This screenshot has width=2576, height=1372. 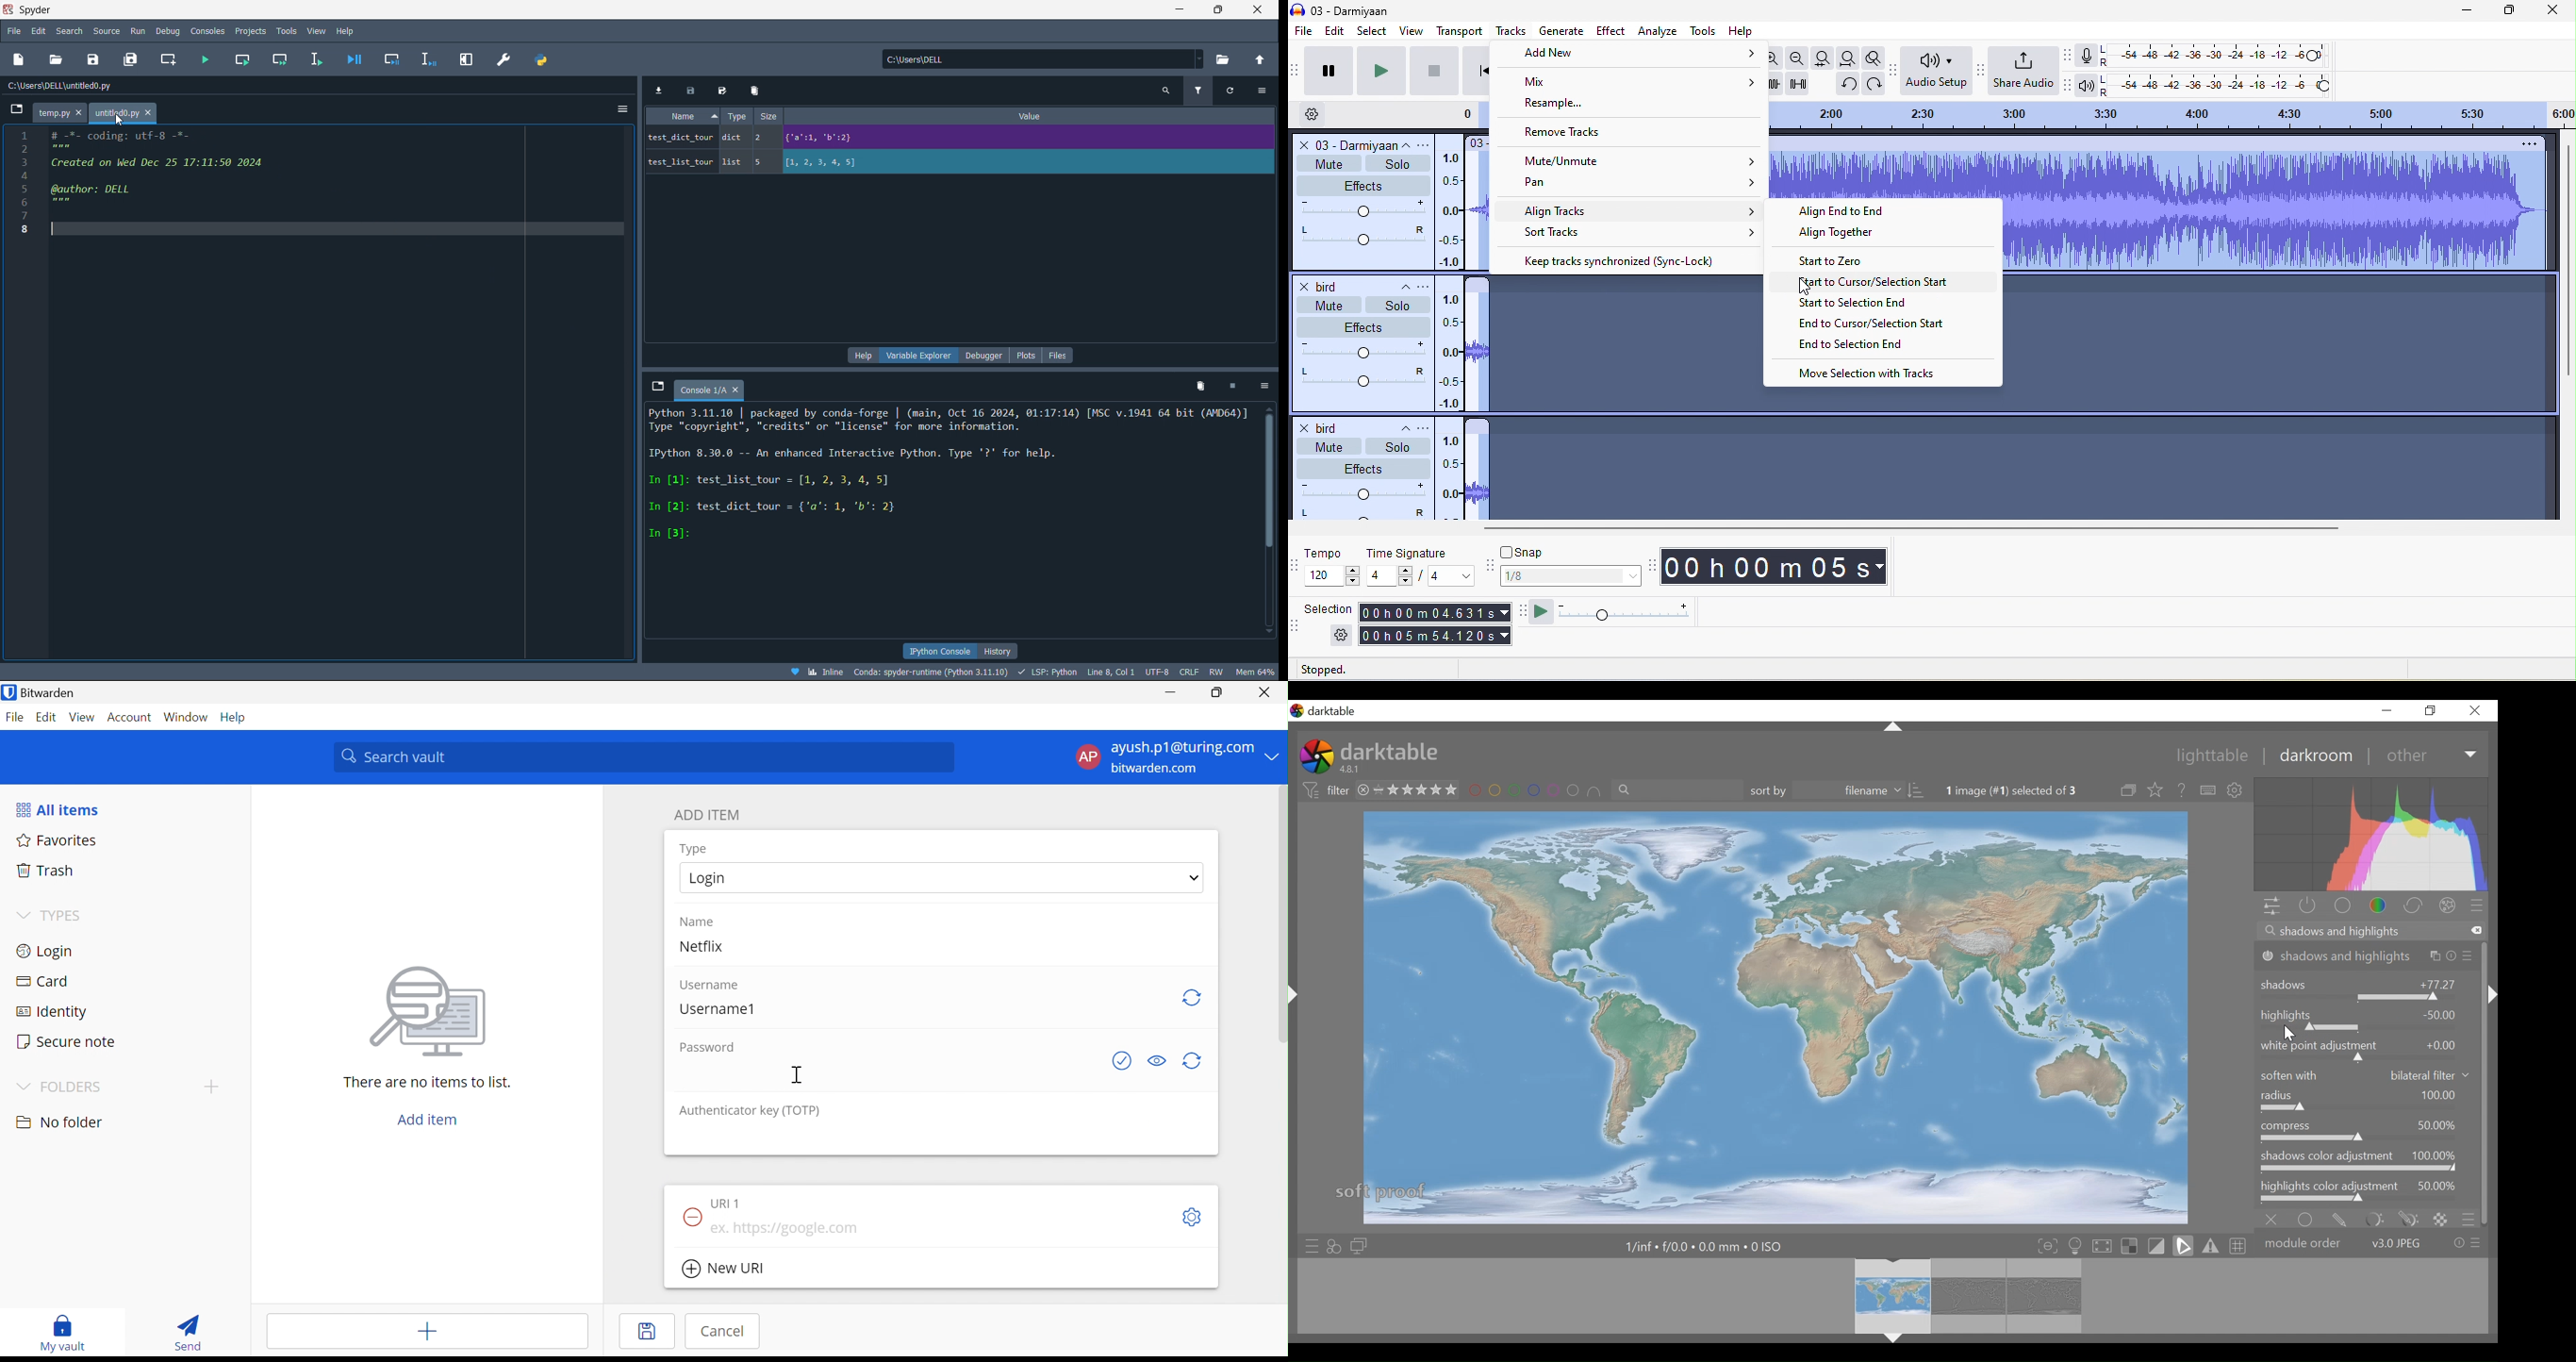 What do you see at coordinates (647, 1331) in the screenshot?
I see `Save` at bounding box center [647, 1331].